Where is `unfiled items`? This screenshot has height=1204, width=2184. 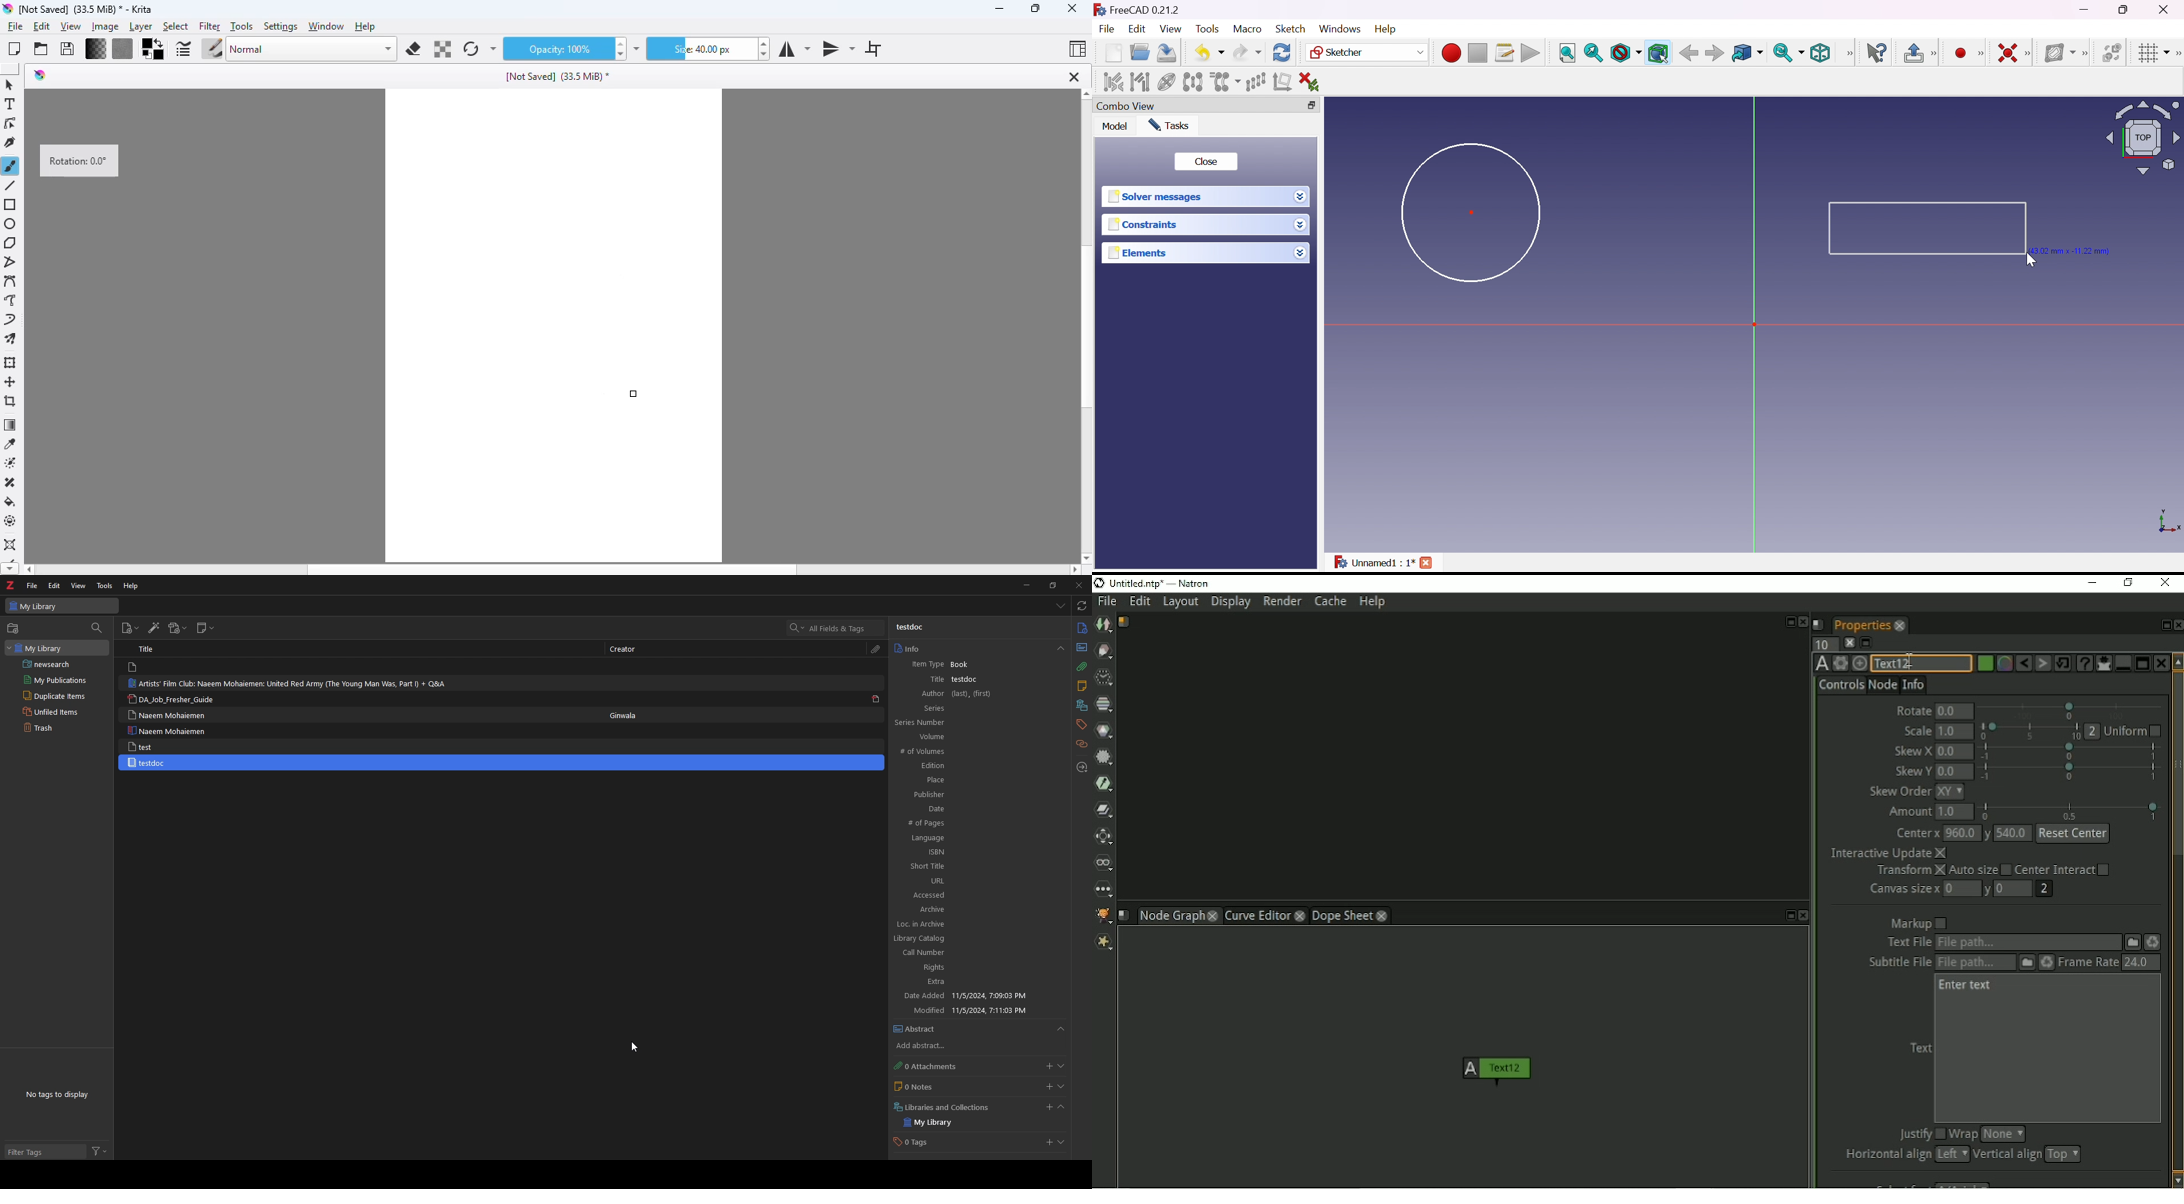
unfiled items is located at coordinates (53, 712).